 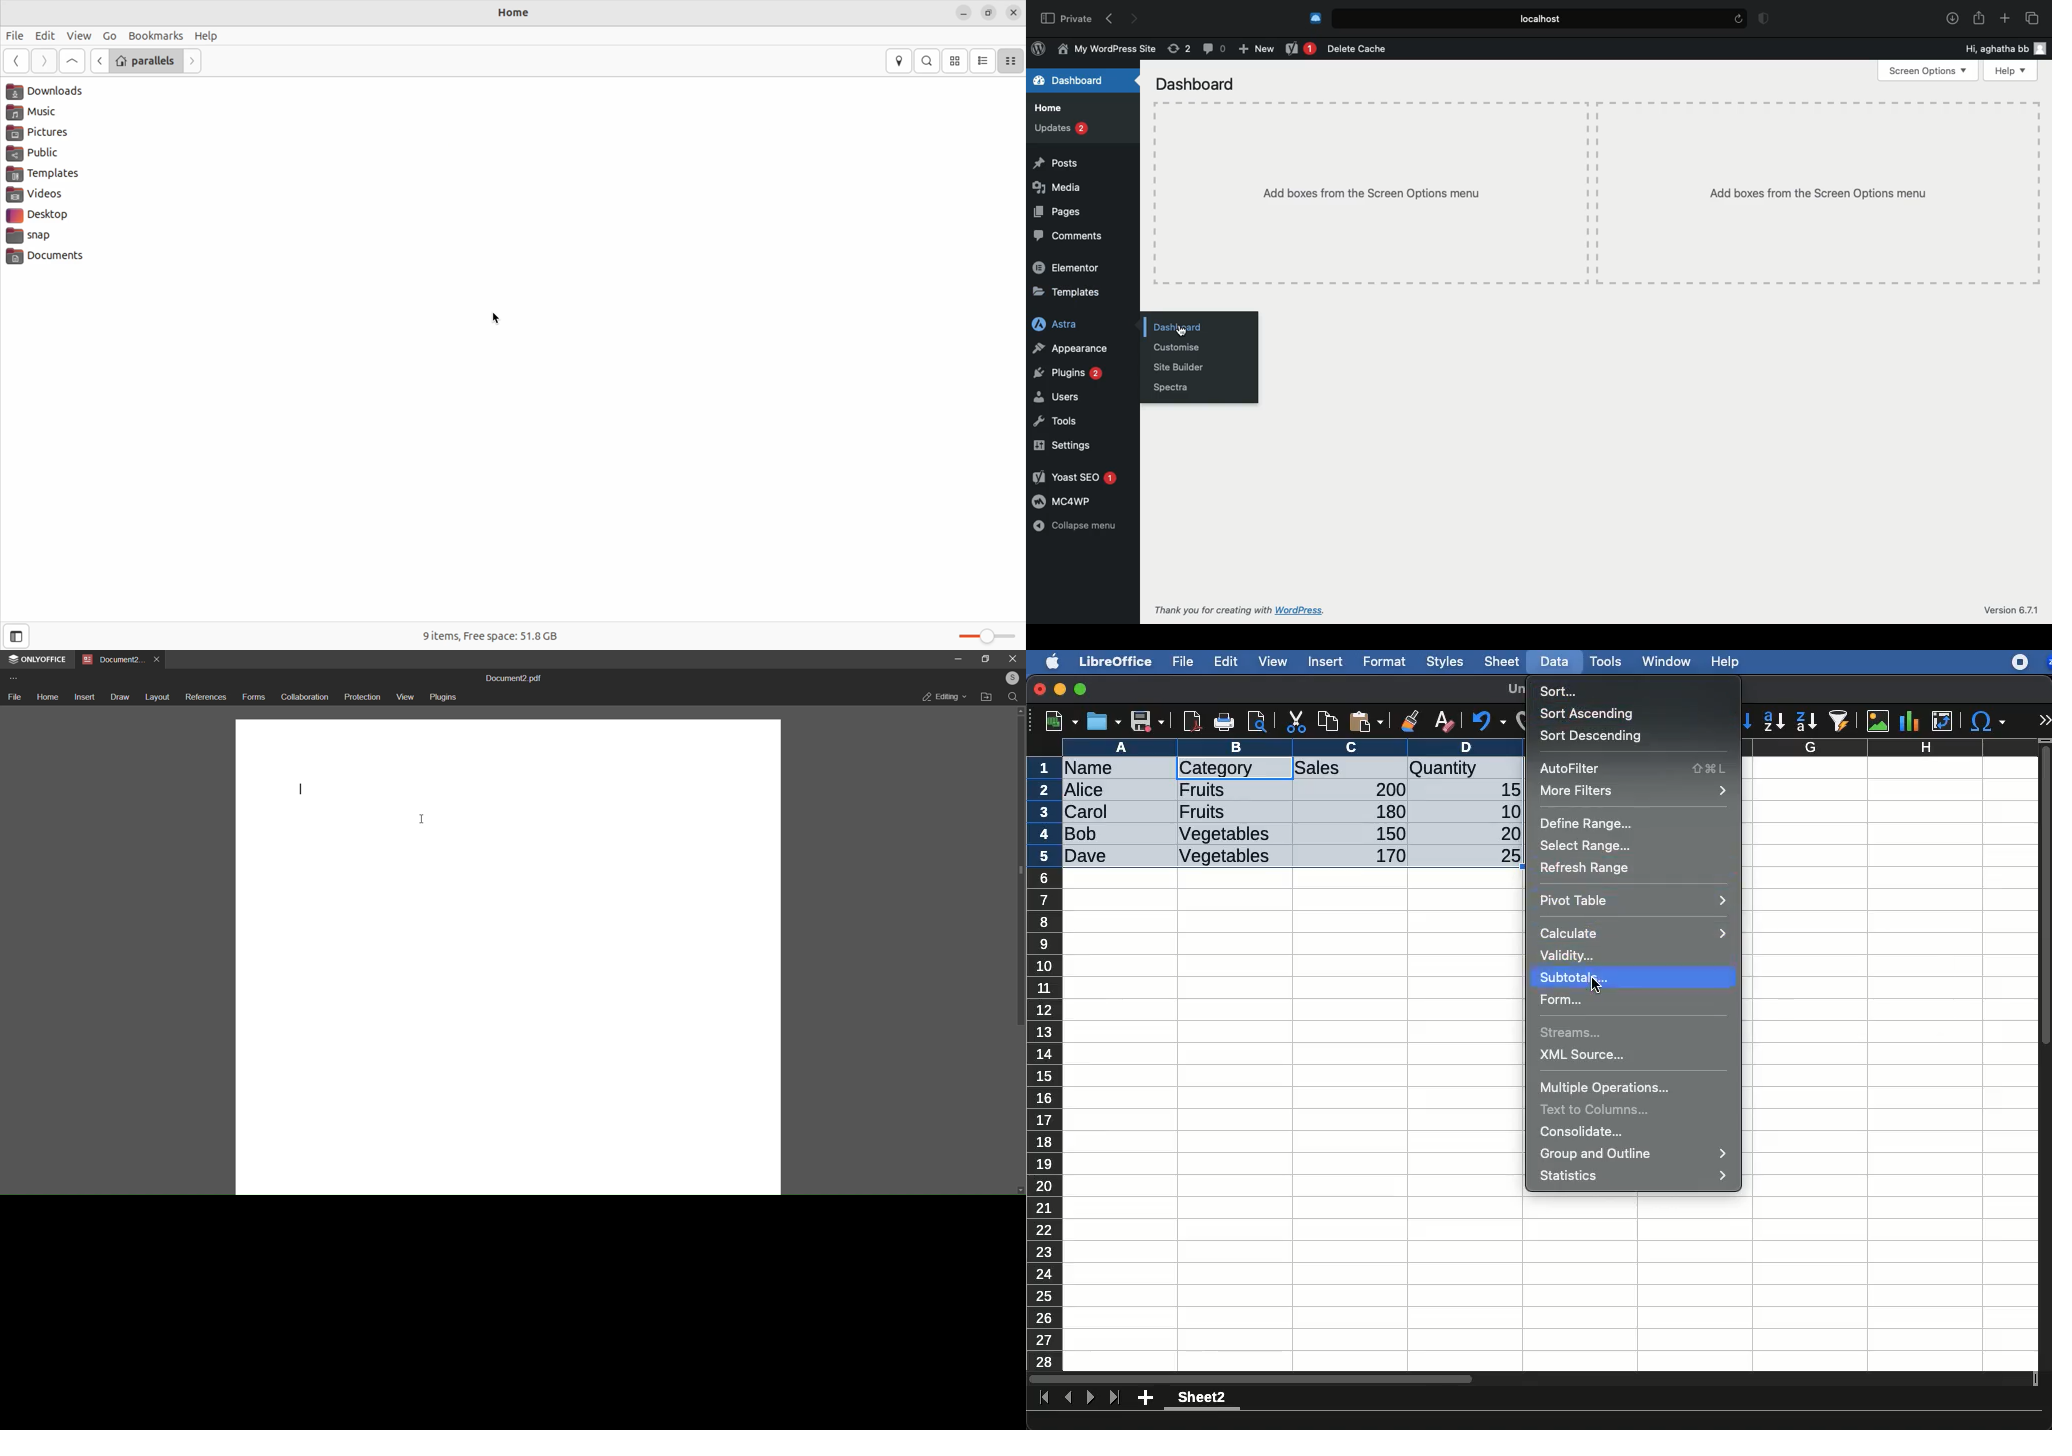 What do you see at coordinates (1082, 835) in the screenshot?
I see `Bob` at bounding box center [1082, 835].